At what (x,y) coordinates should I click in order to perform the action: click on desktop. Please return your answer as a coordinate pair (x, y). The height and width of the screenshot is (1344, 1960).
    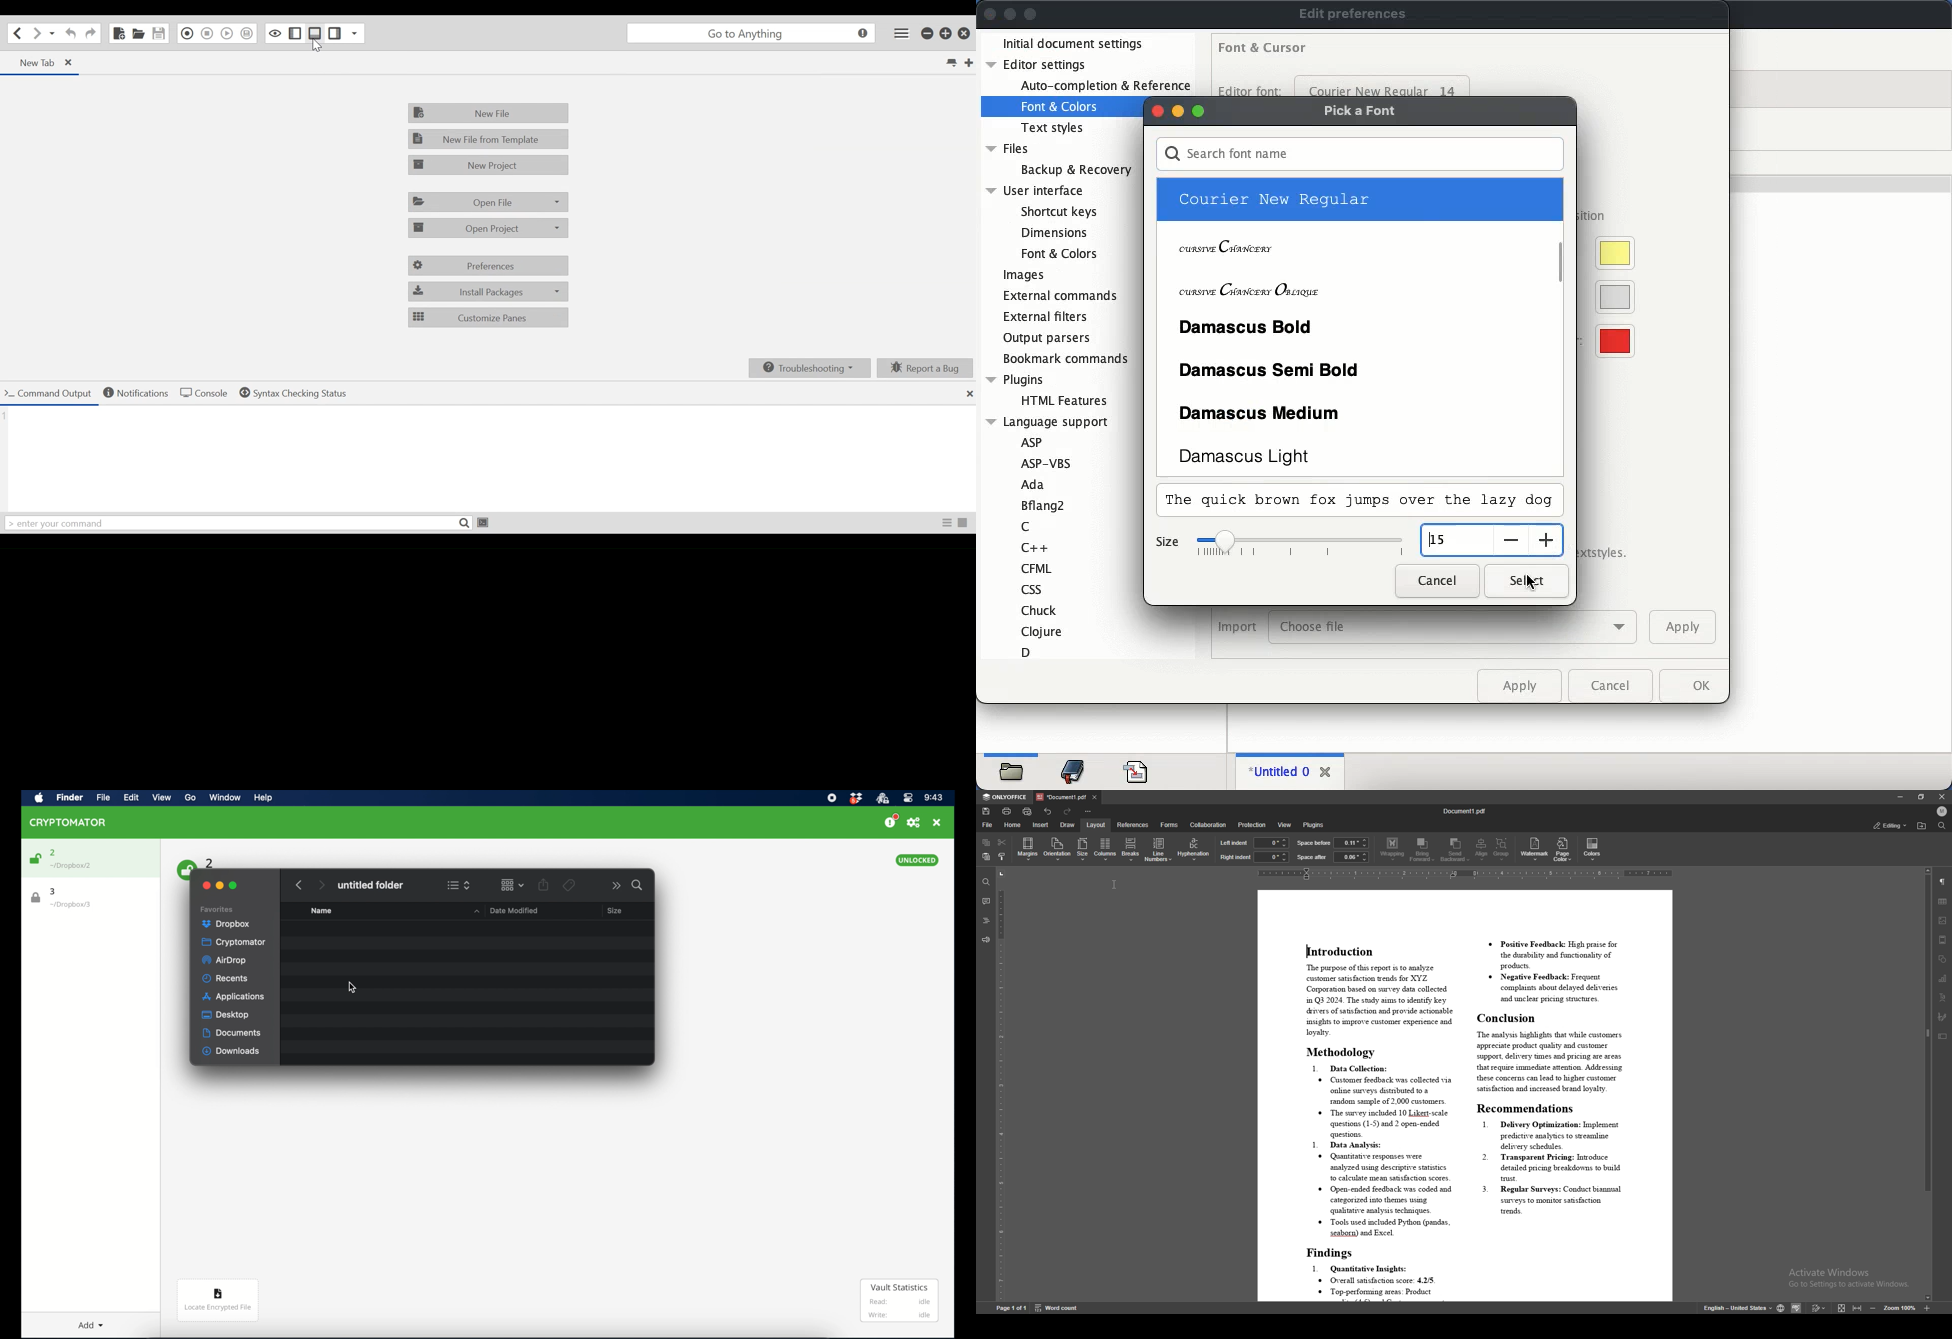
    Looking at the image, I should click on (226, 1015).